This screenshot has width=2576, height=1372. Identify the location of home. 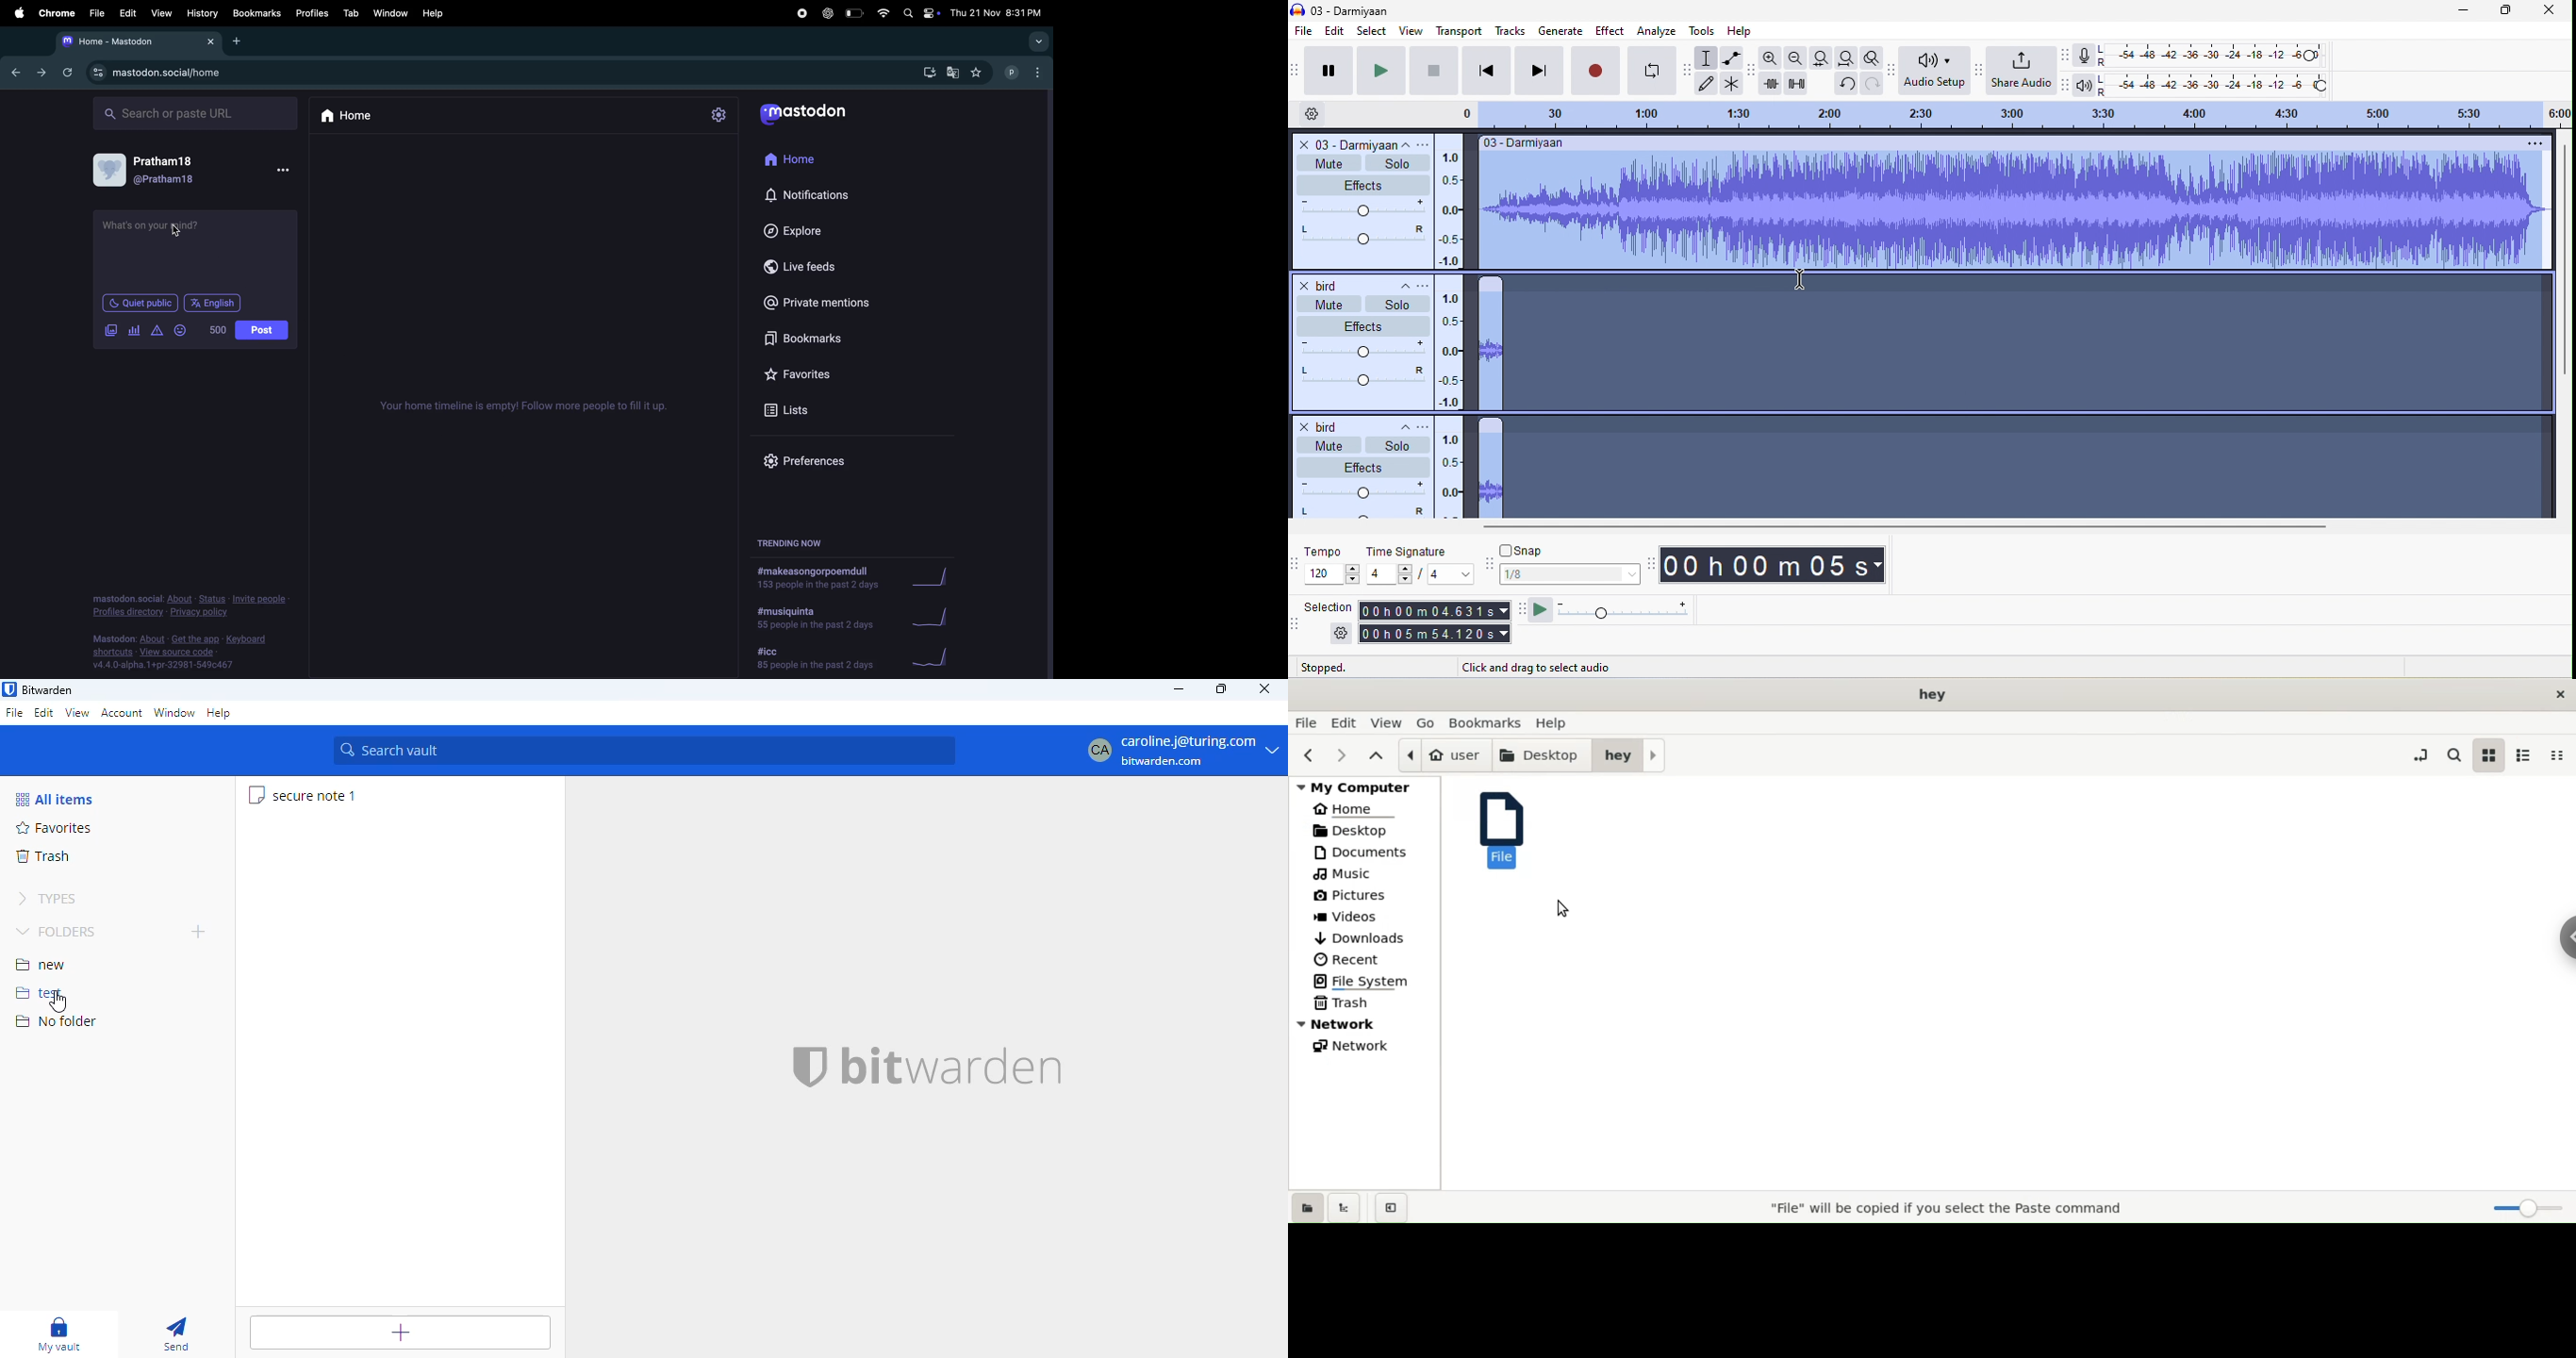
(1365, 810).